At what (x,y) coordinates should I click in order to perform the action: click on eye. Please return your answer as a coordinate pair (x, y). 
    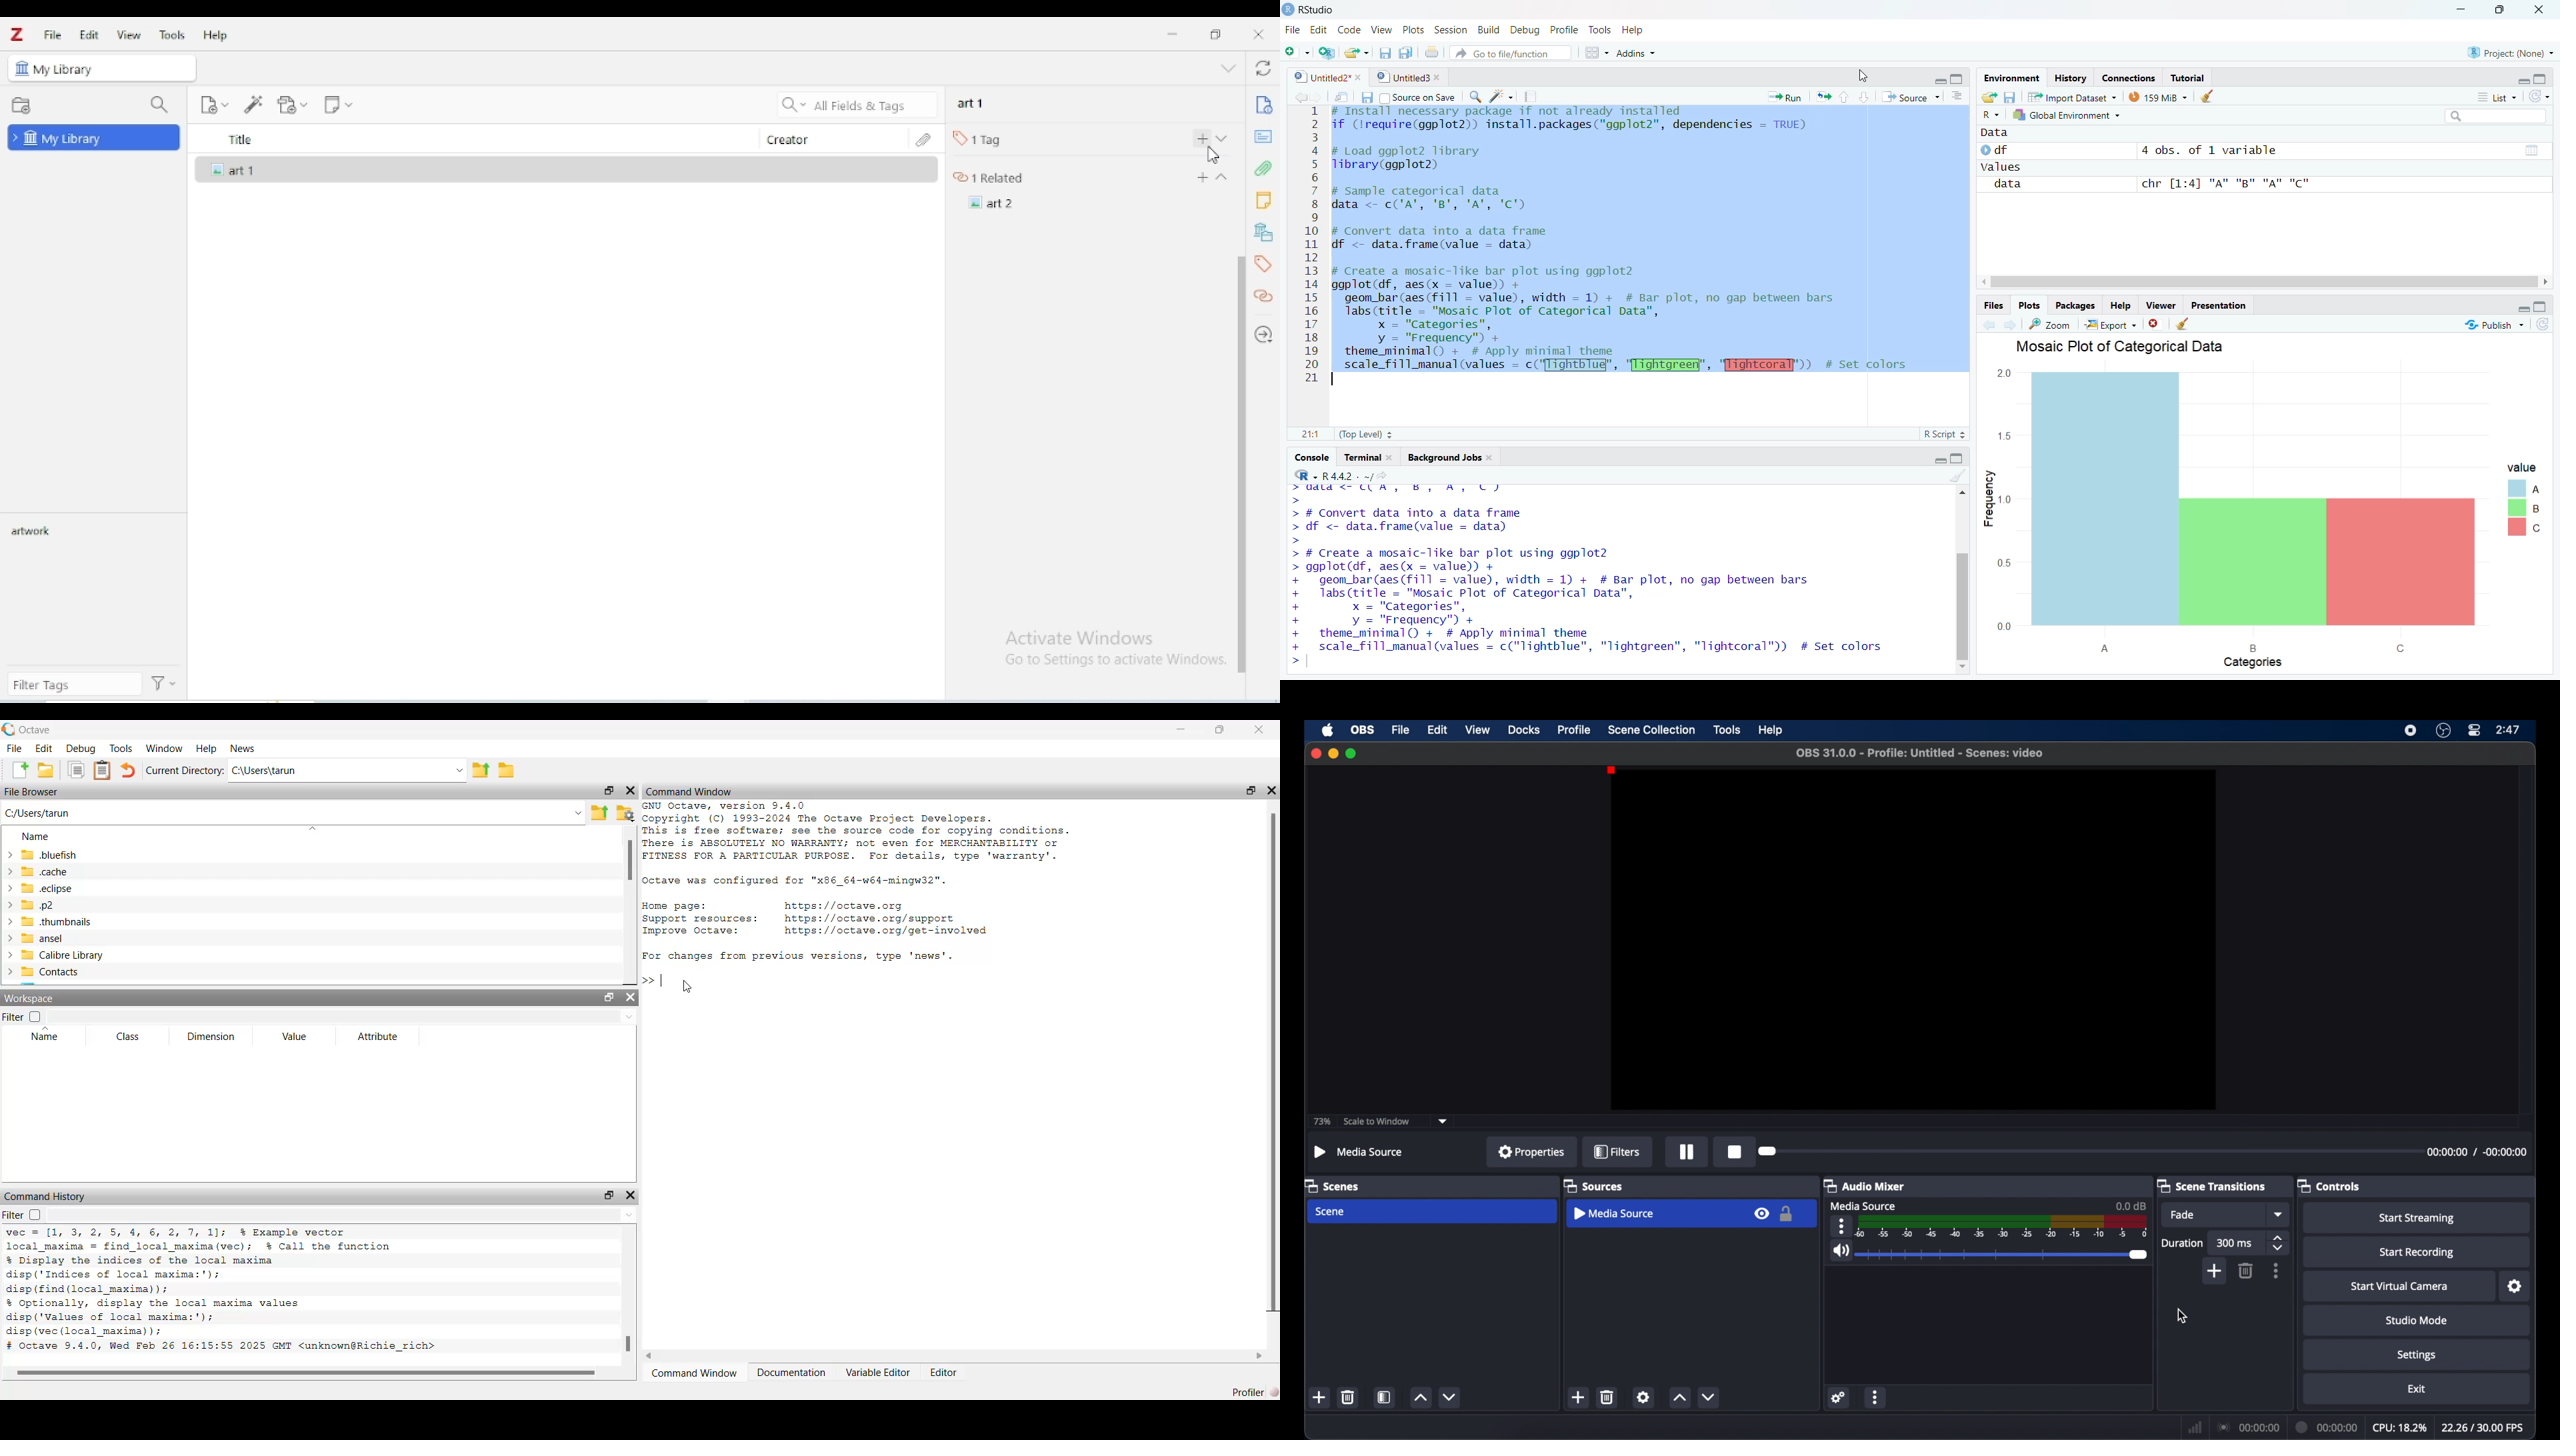
    Looking at the image, I should click on (1762, 1214).